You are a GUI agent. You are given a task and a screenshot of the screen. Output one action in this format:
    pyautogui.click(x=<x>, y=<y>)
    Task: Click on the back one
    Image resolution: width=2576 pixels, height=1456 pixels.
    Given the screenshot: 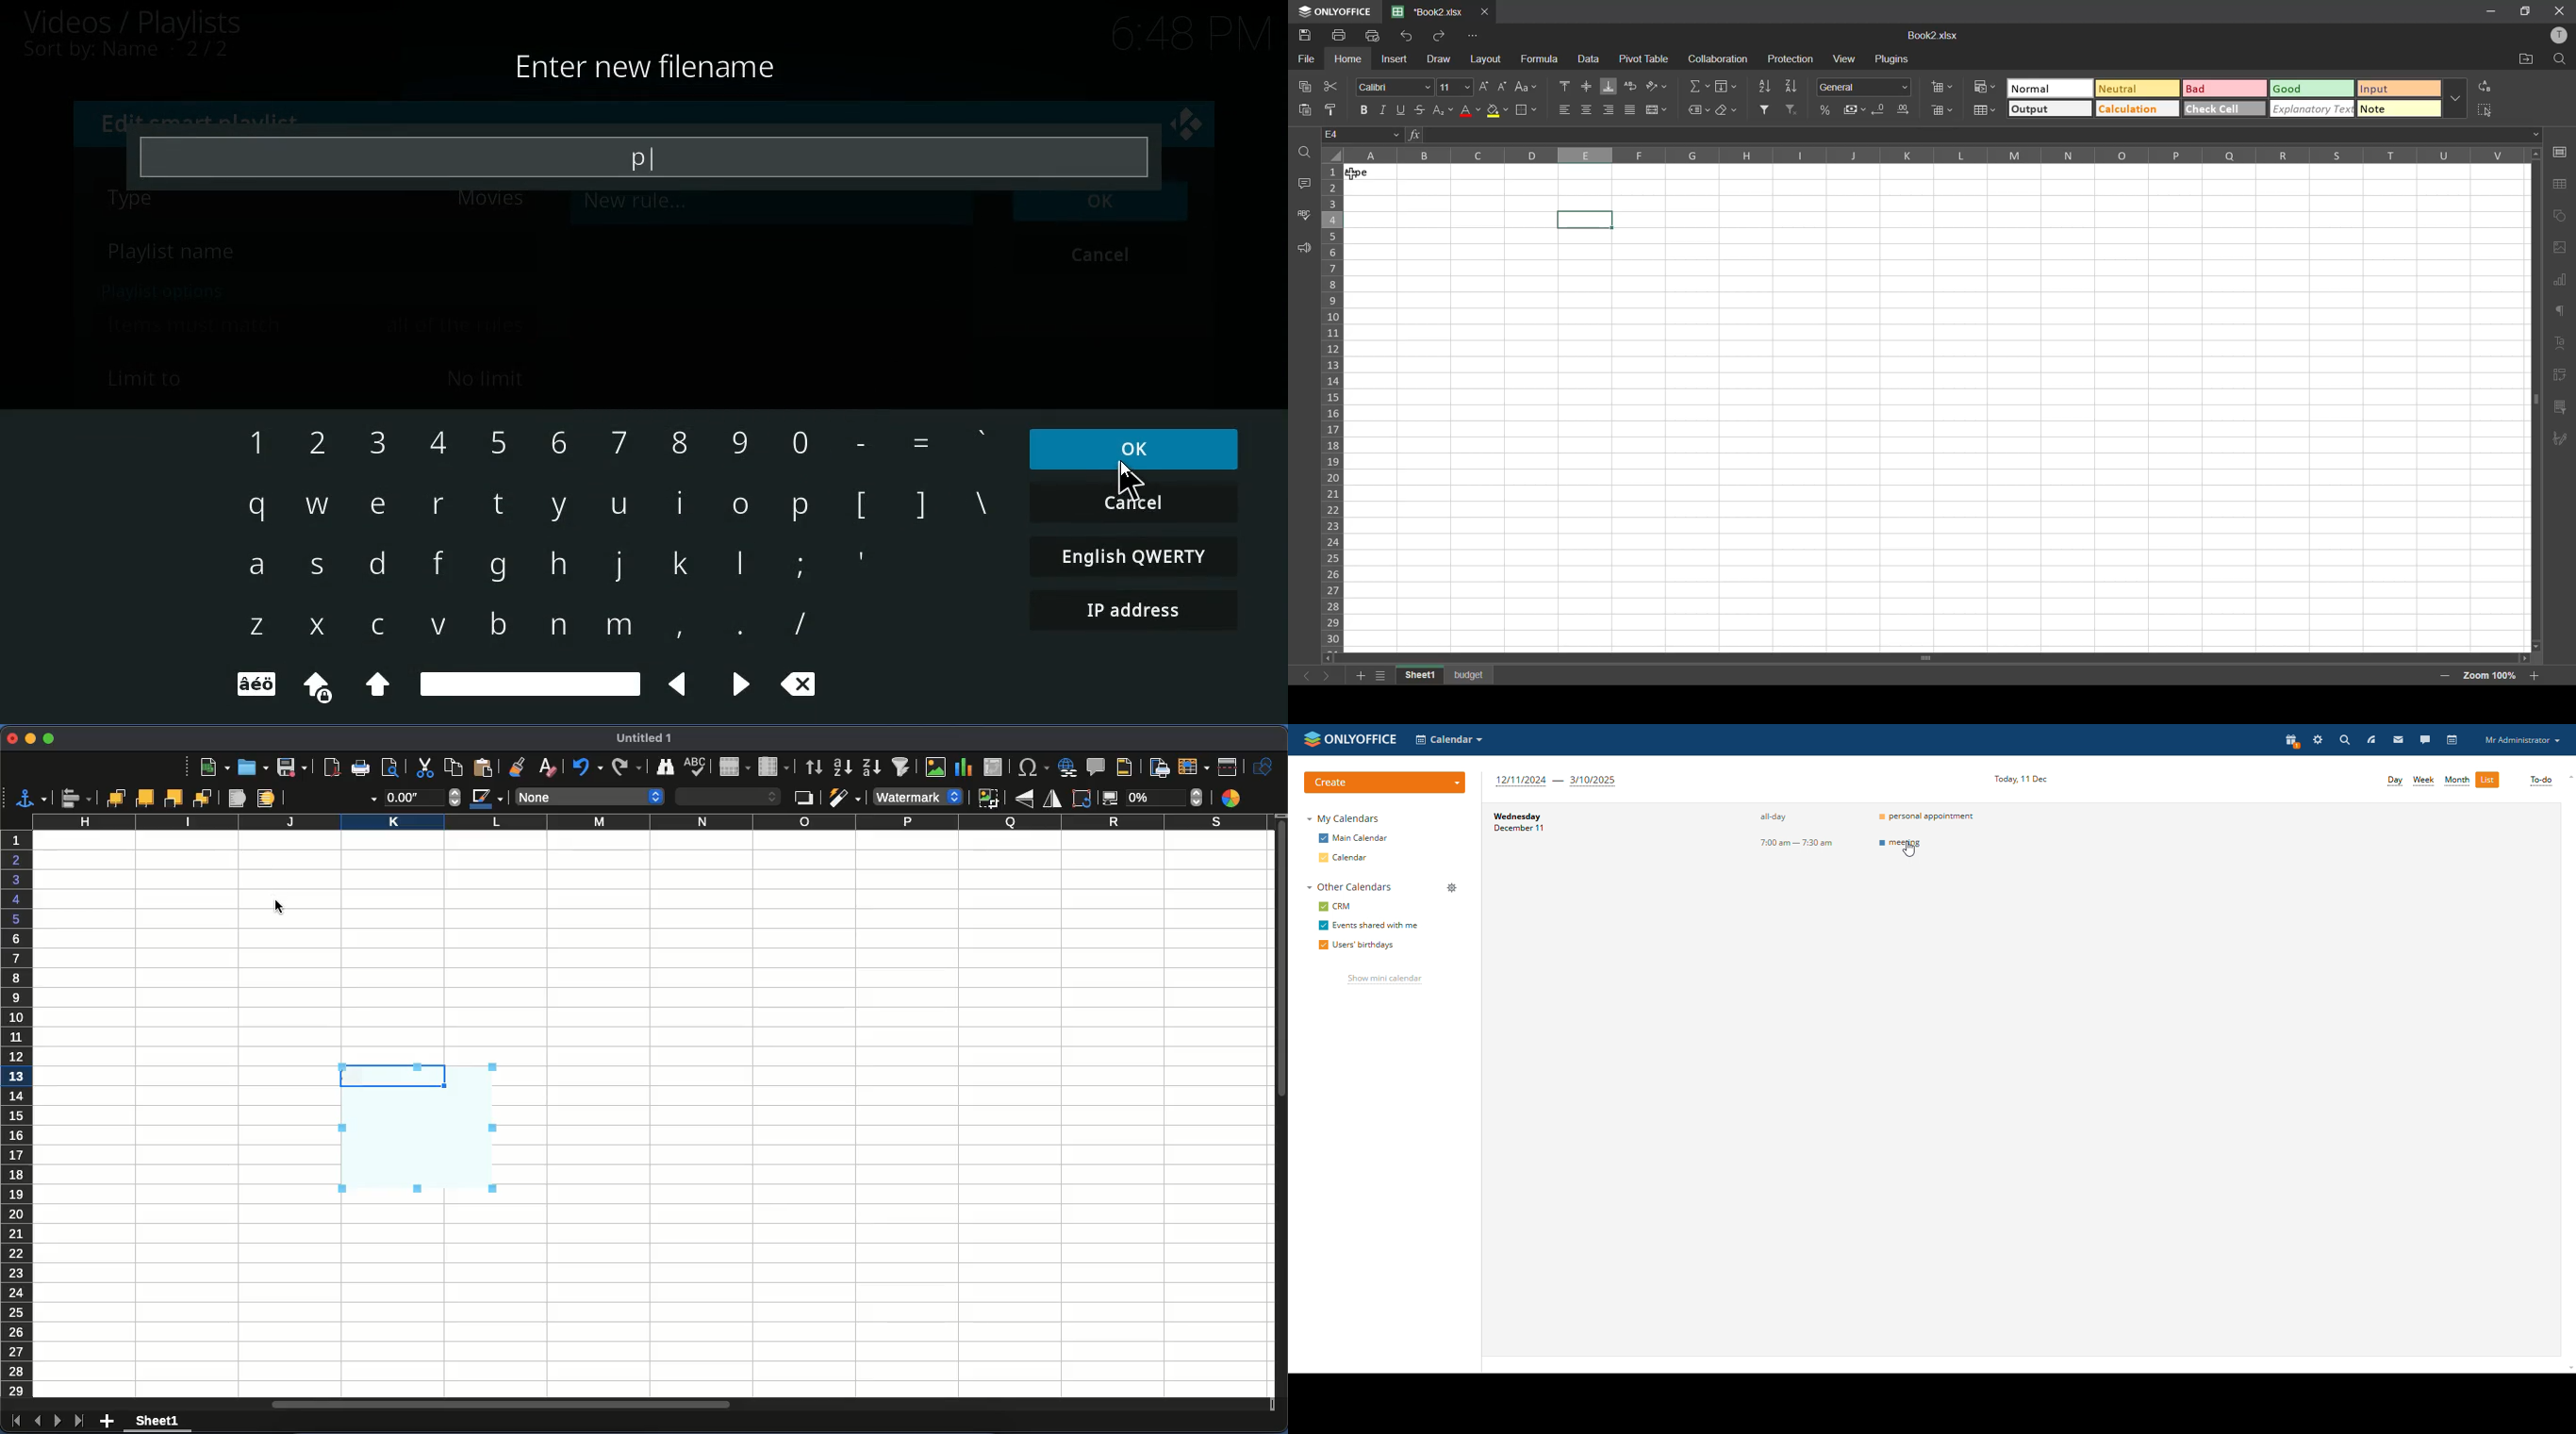 What is the action you would take?
    pyautogui.click(x=175, y=797)
    